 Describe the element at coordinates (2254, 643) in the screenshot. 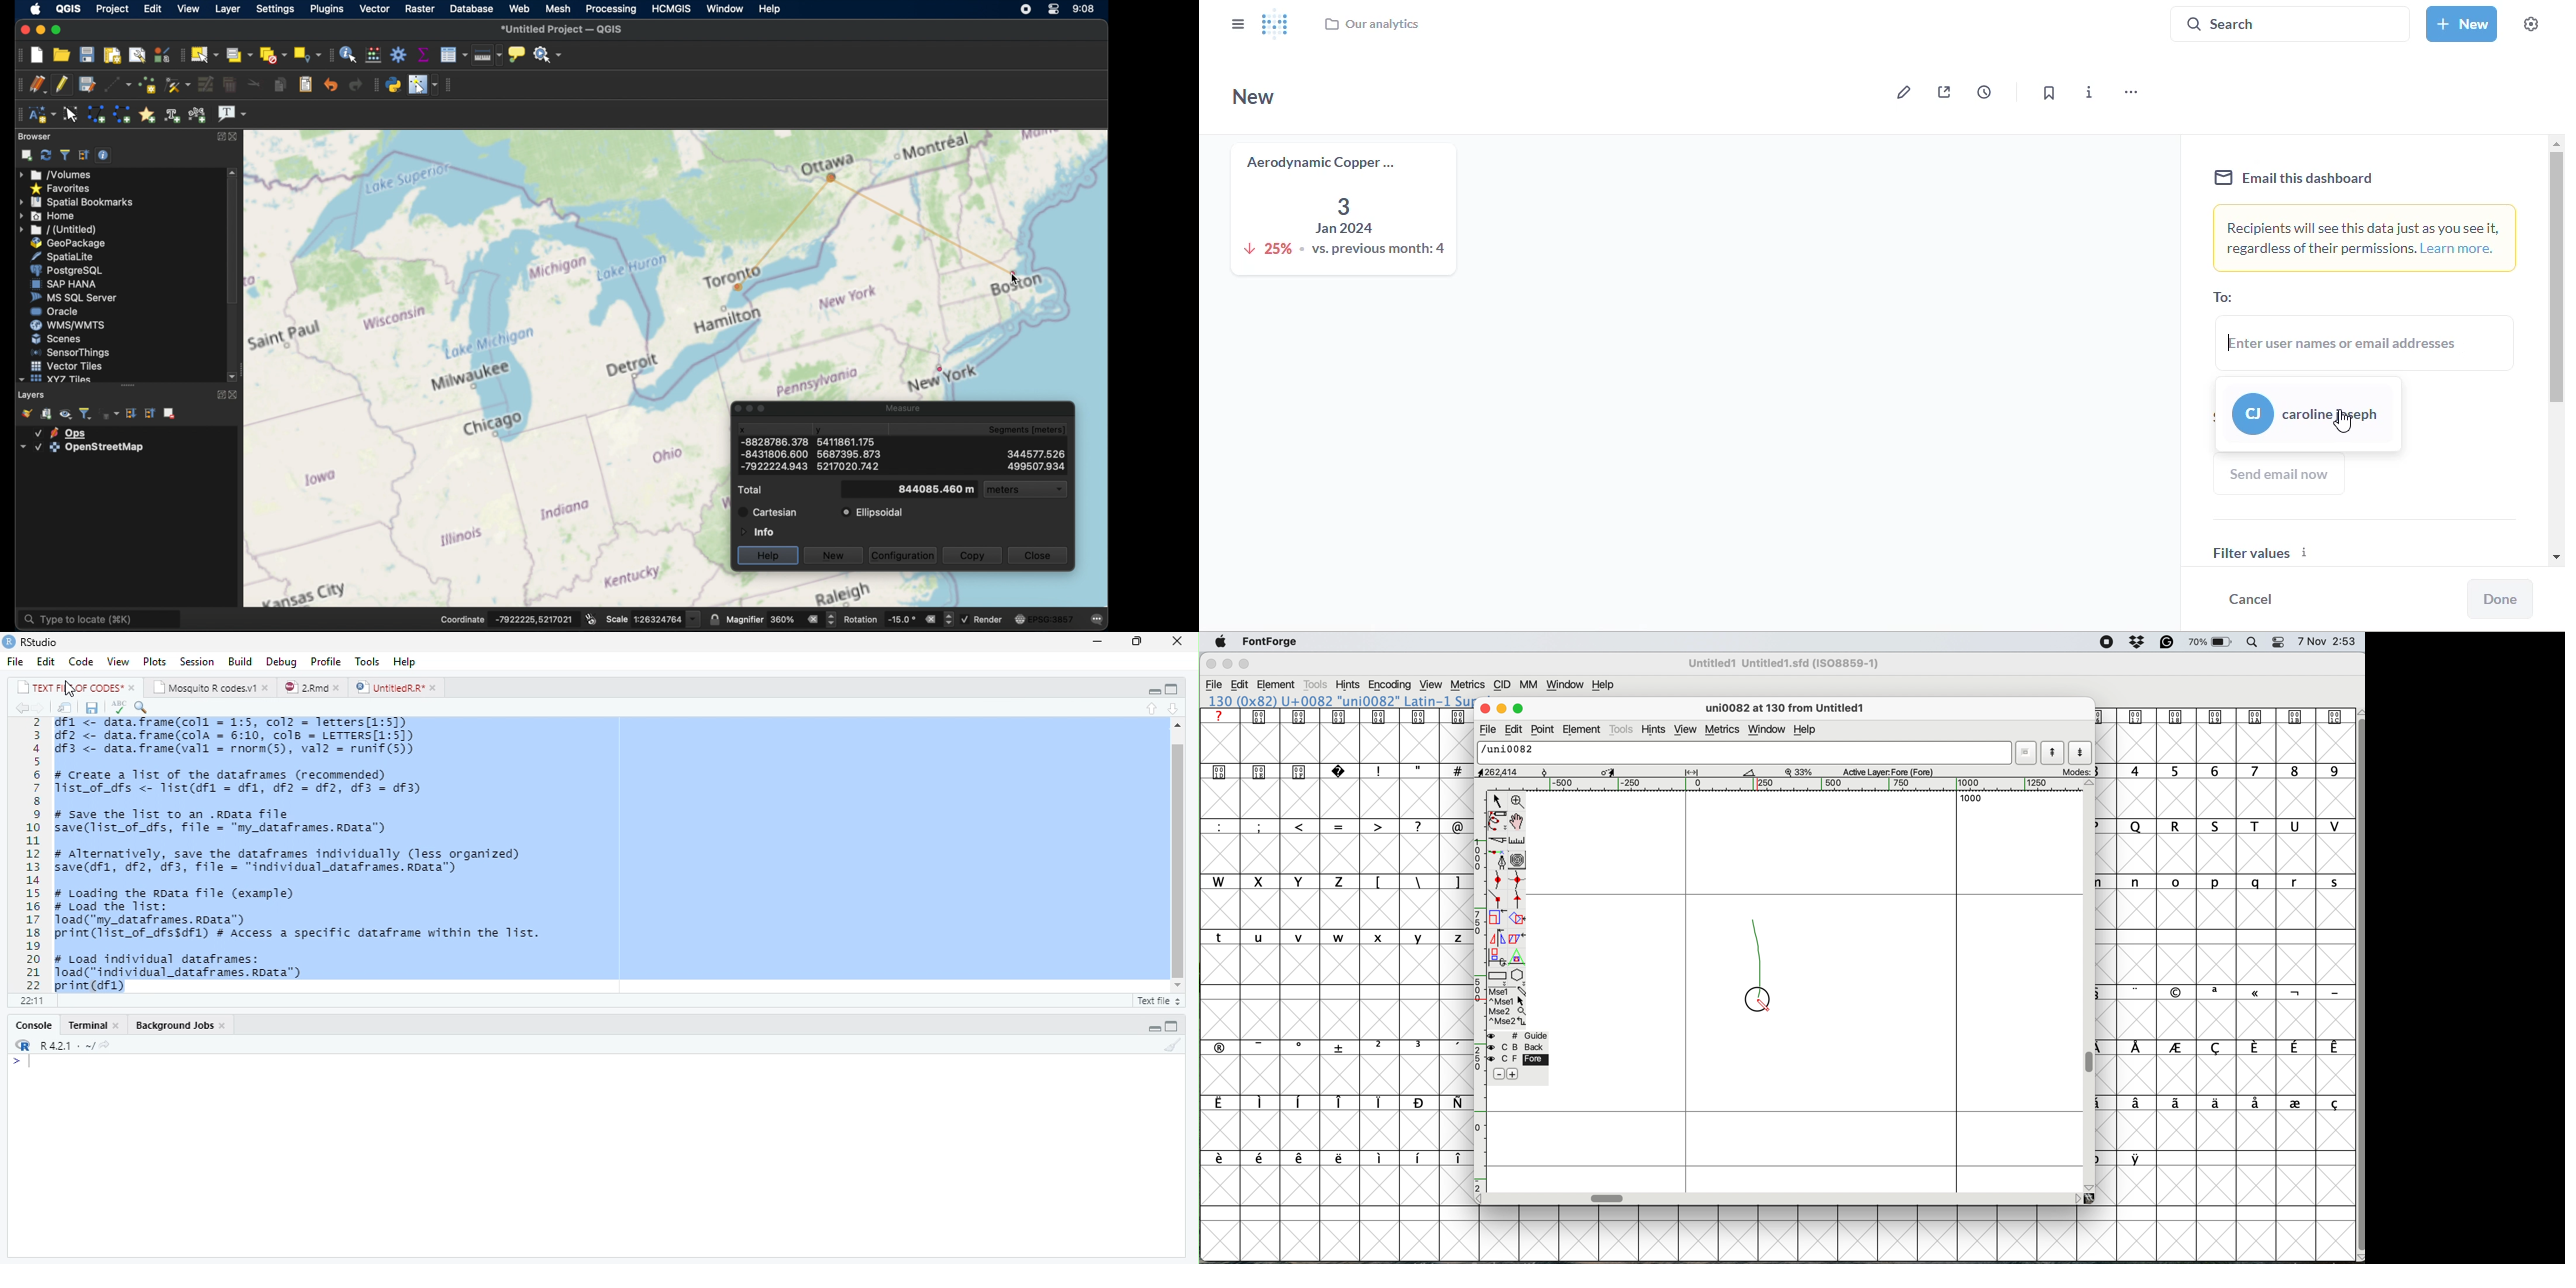

I see `spotlight search` at that location.